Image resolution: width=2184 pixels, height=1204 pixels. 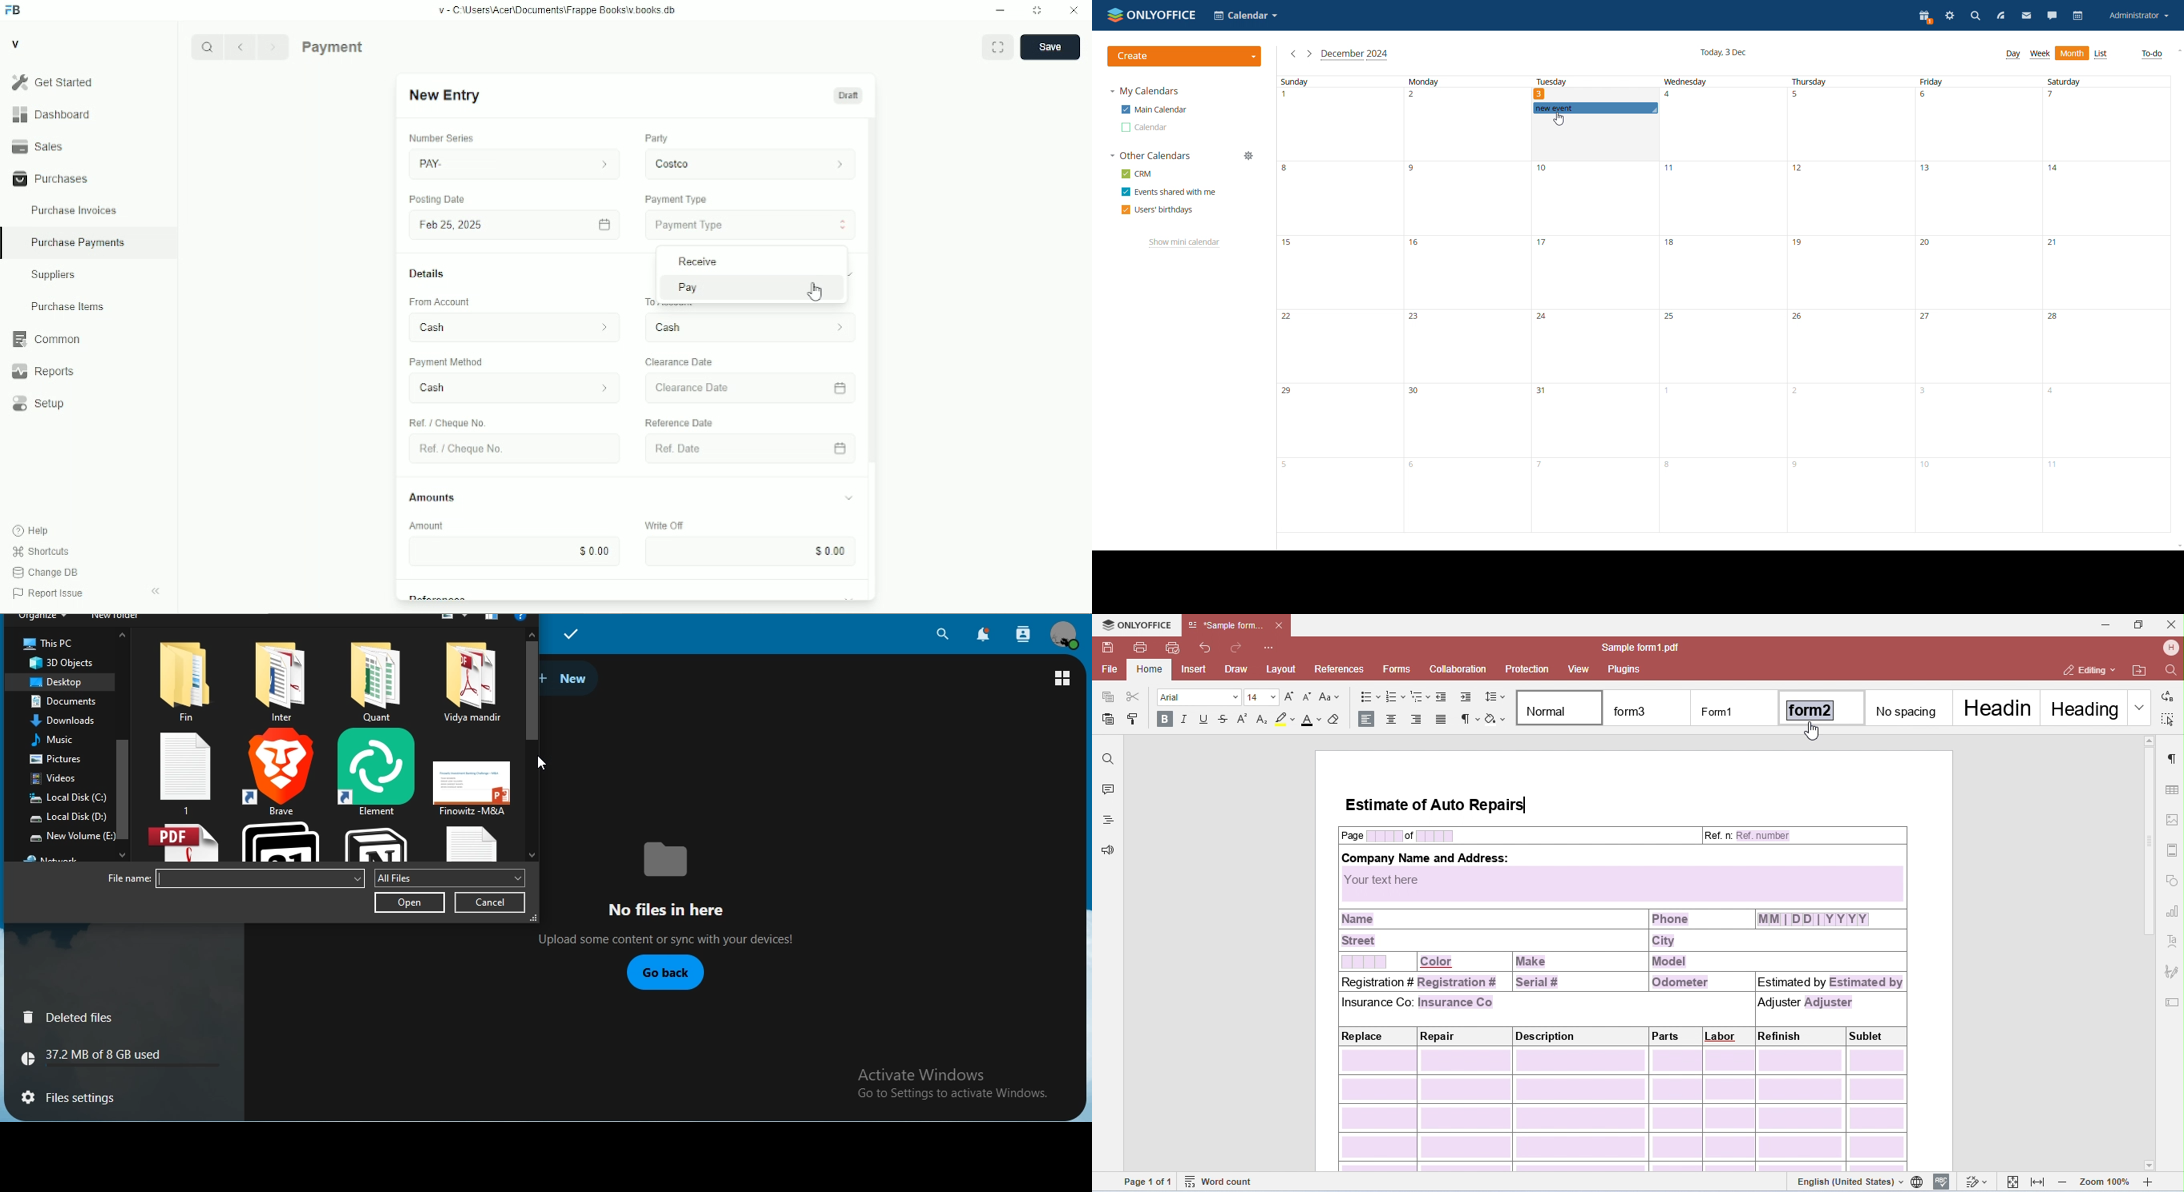 What do you see at coordinates (682, 422) in the screenshot?
I see `‘Reference Date` at bounding box center [682, 422].